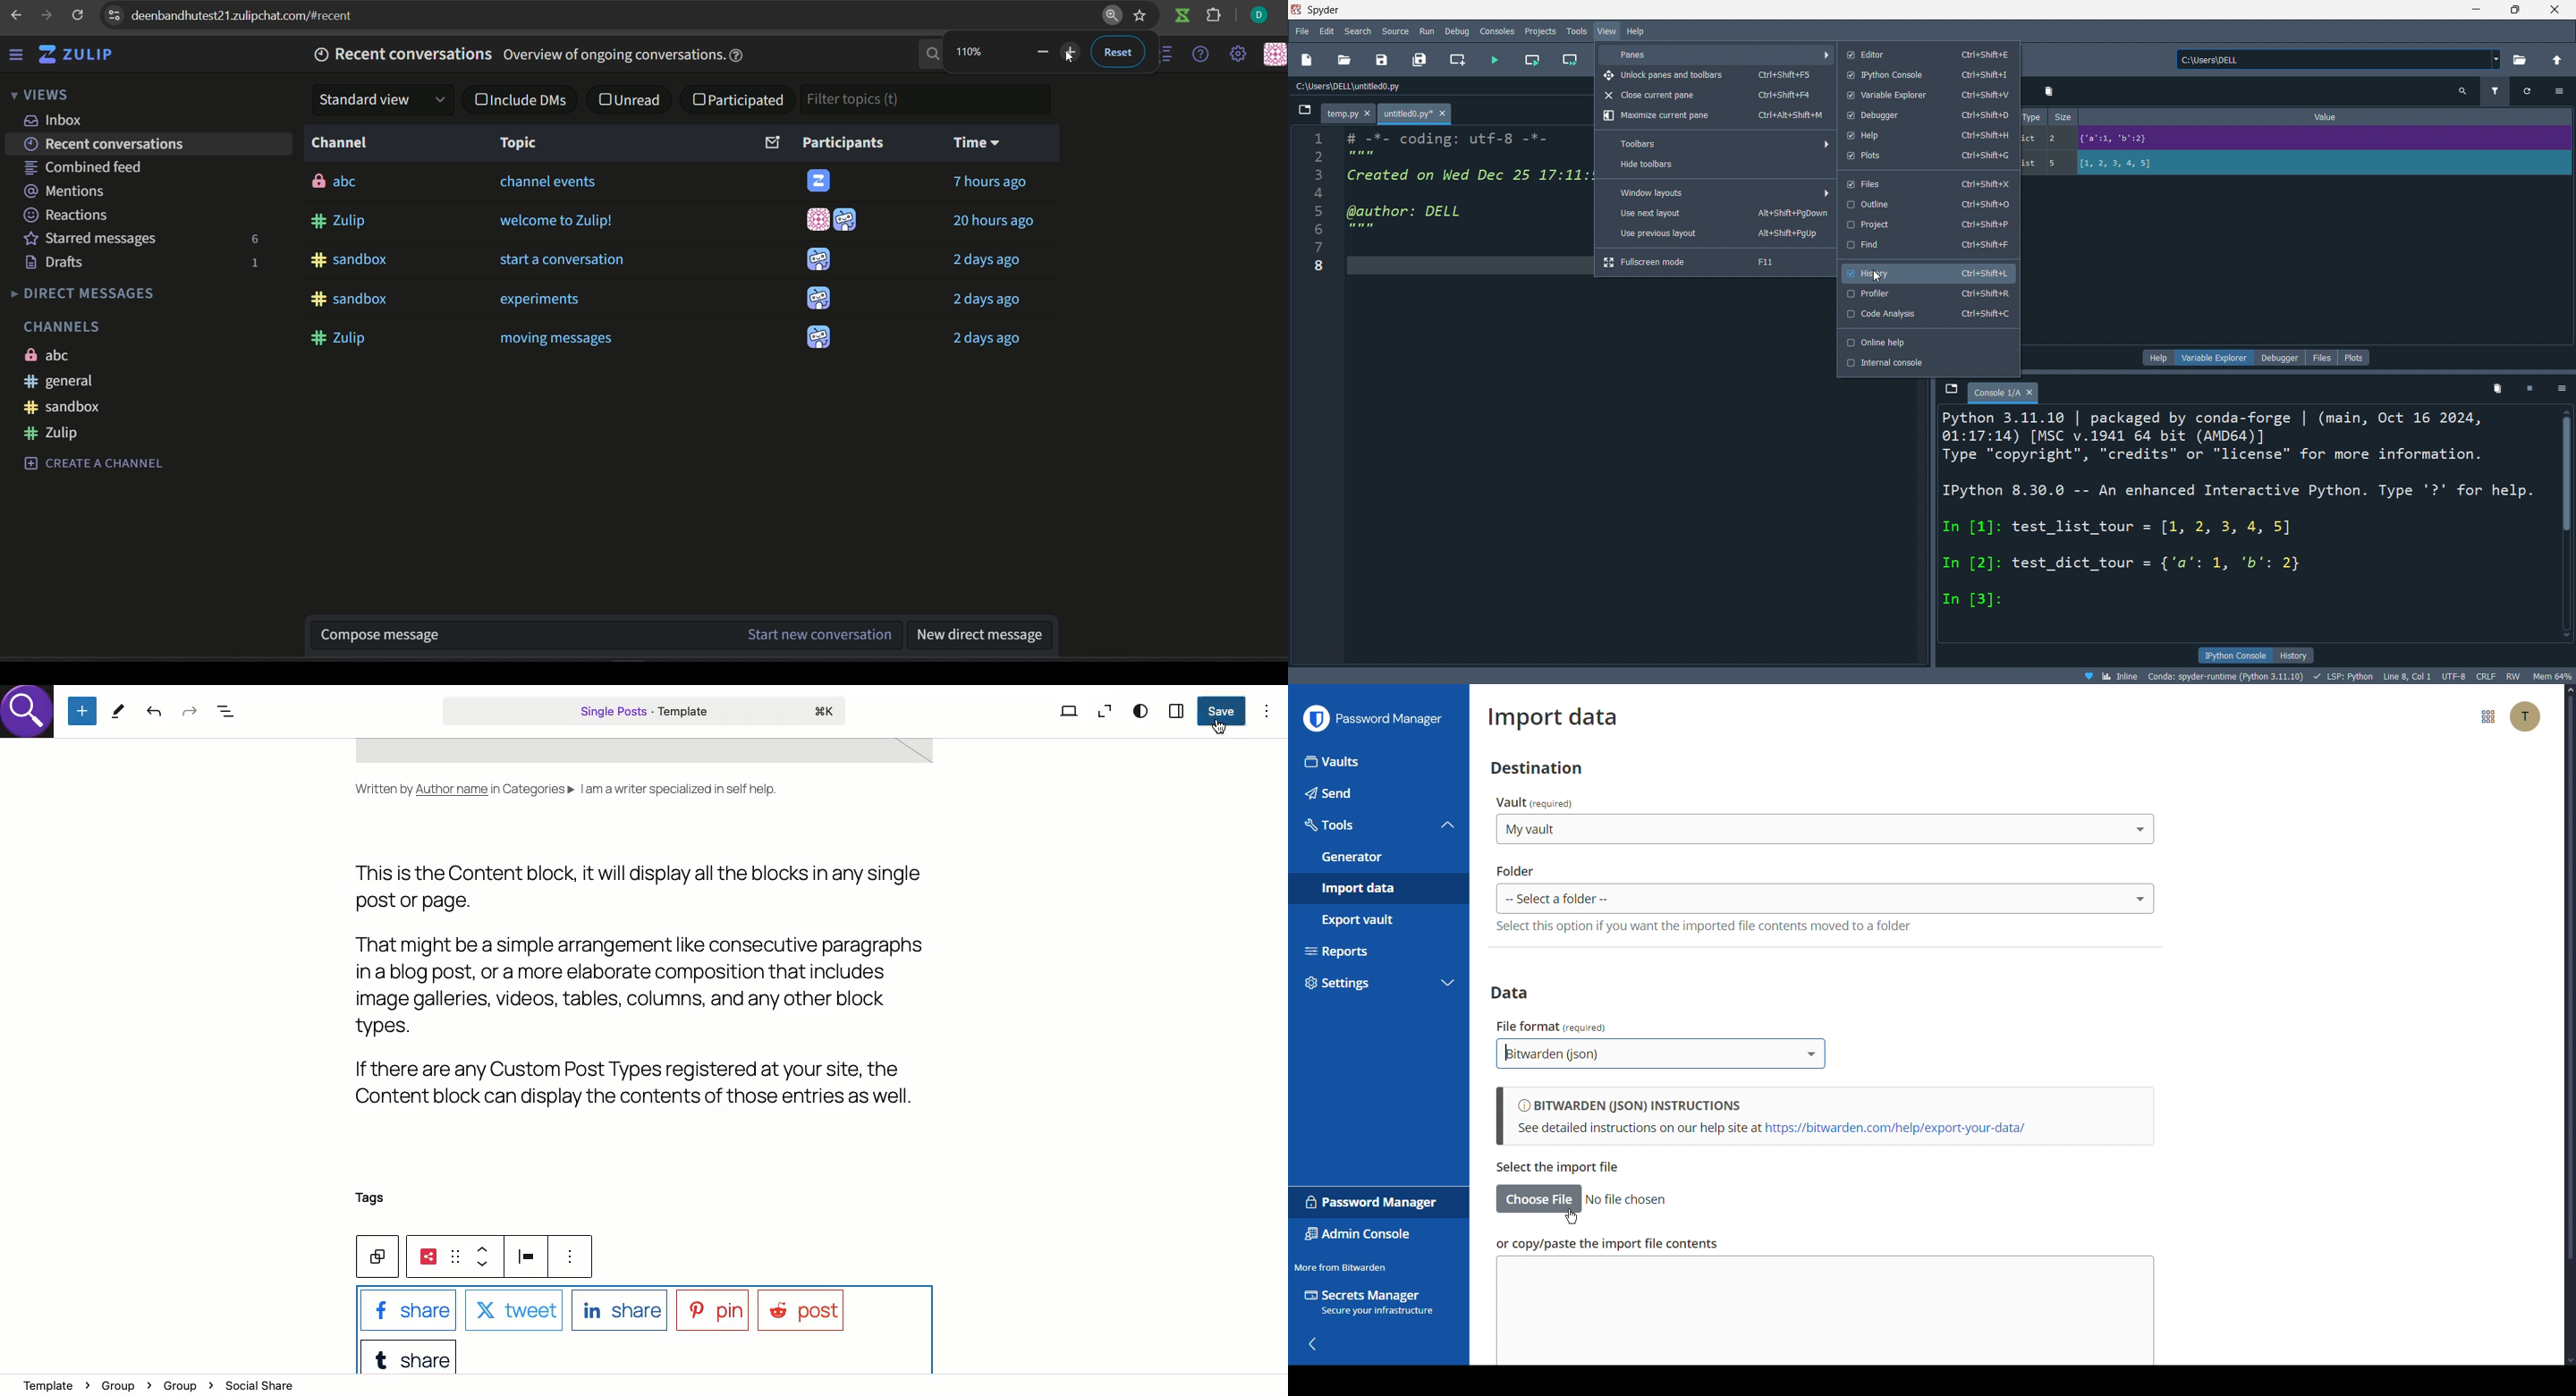 Image resolution: width=2576 pixels, height=1400 pixels. I want to click on Undo, so click(154, 713).